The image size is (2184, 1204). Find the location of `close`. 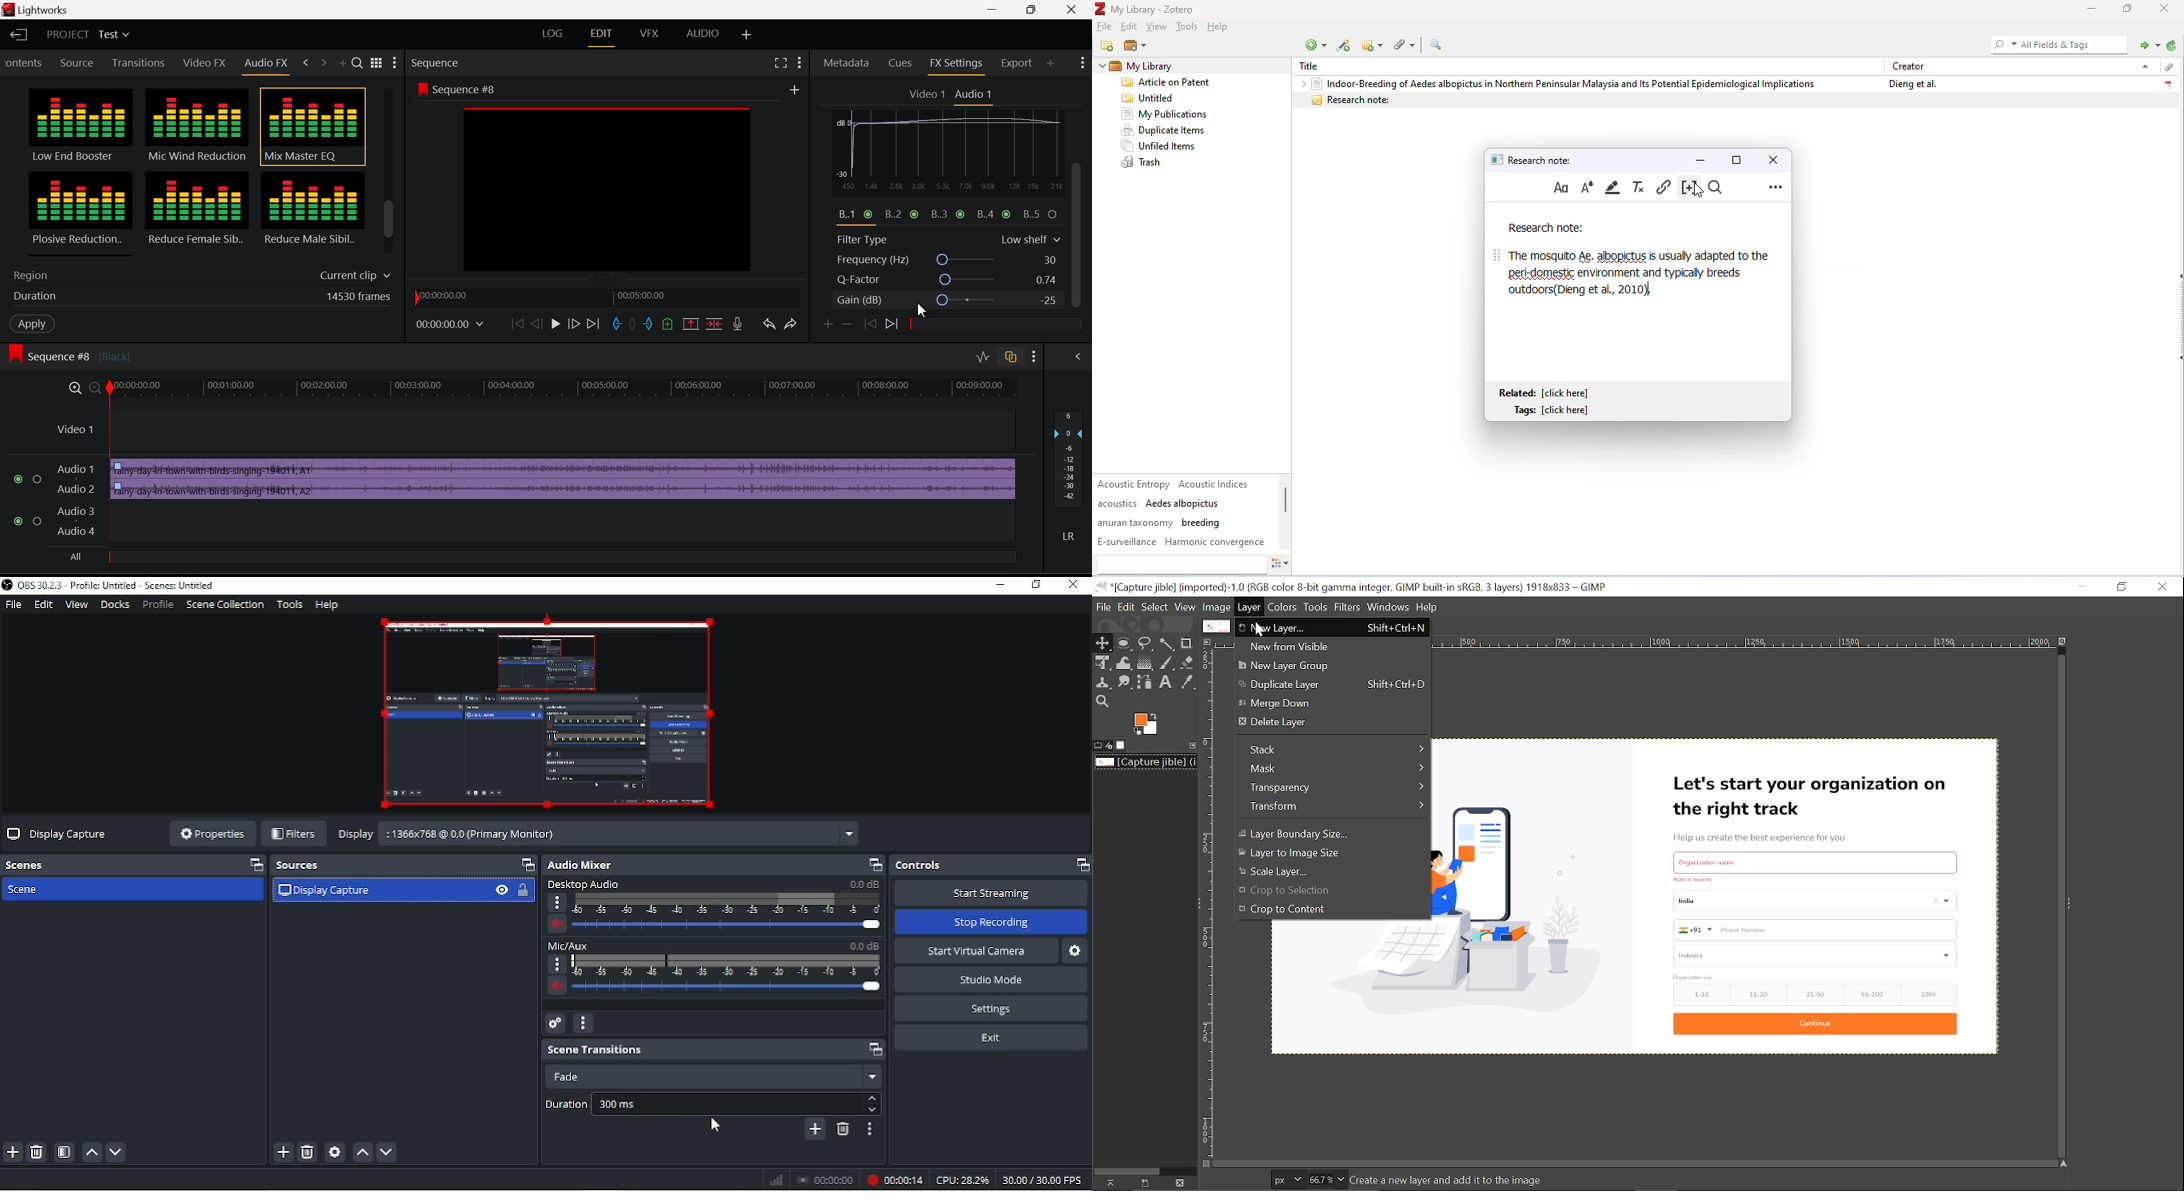

close is located at coordinates (2166, 8).